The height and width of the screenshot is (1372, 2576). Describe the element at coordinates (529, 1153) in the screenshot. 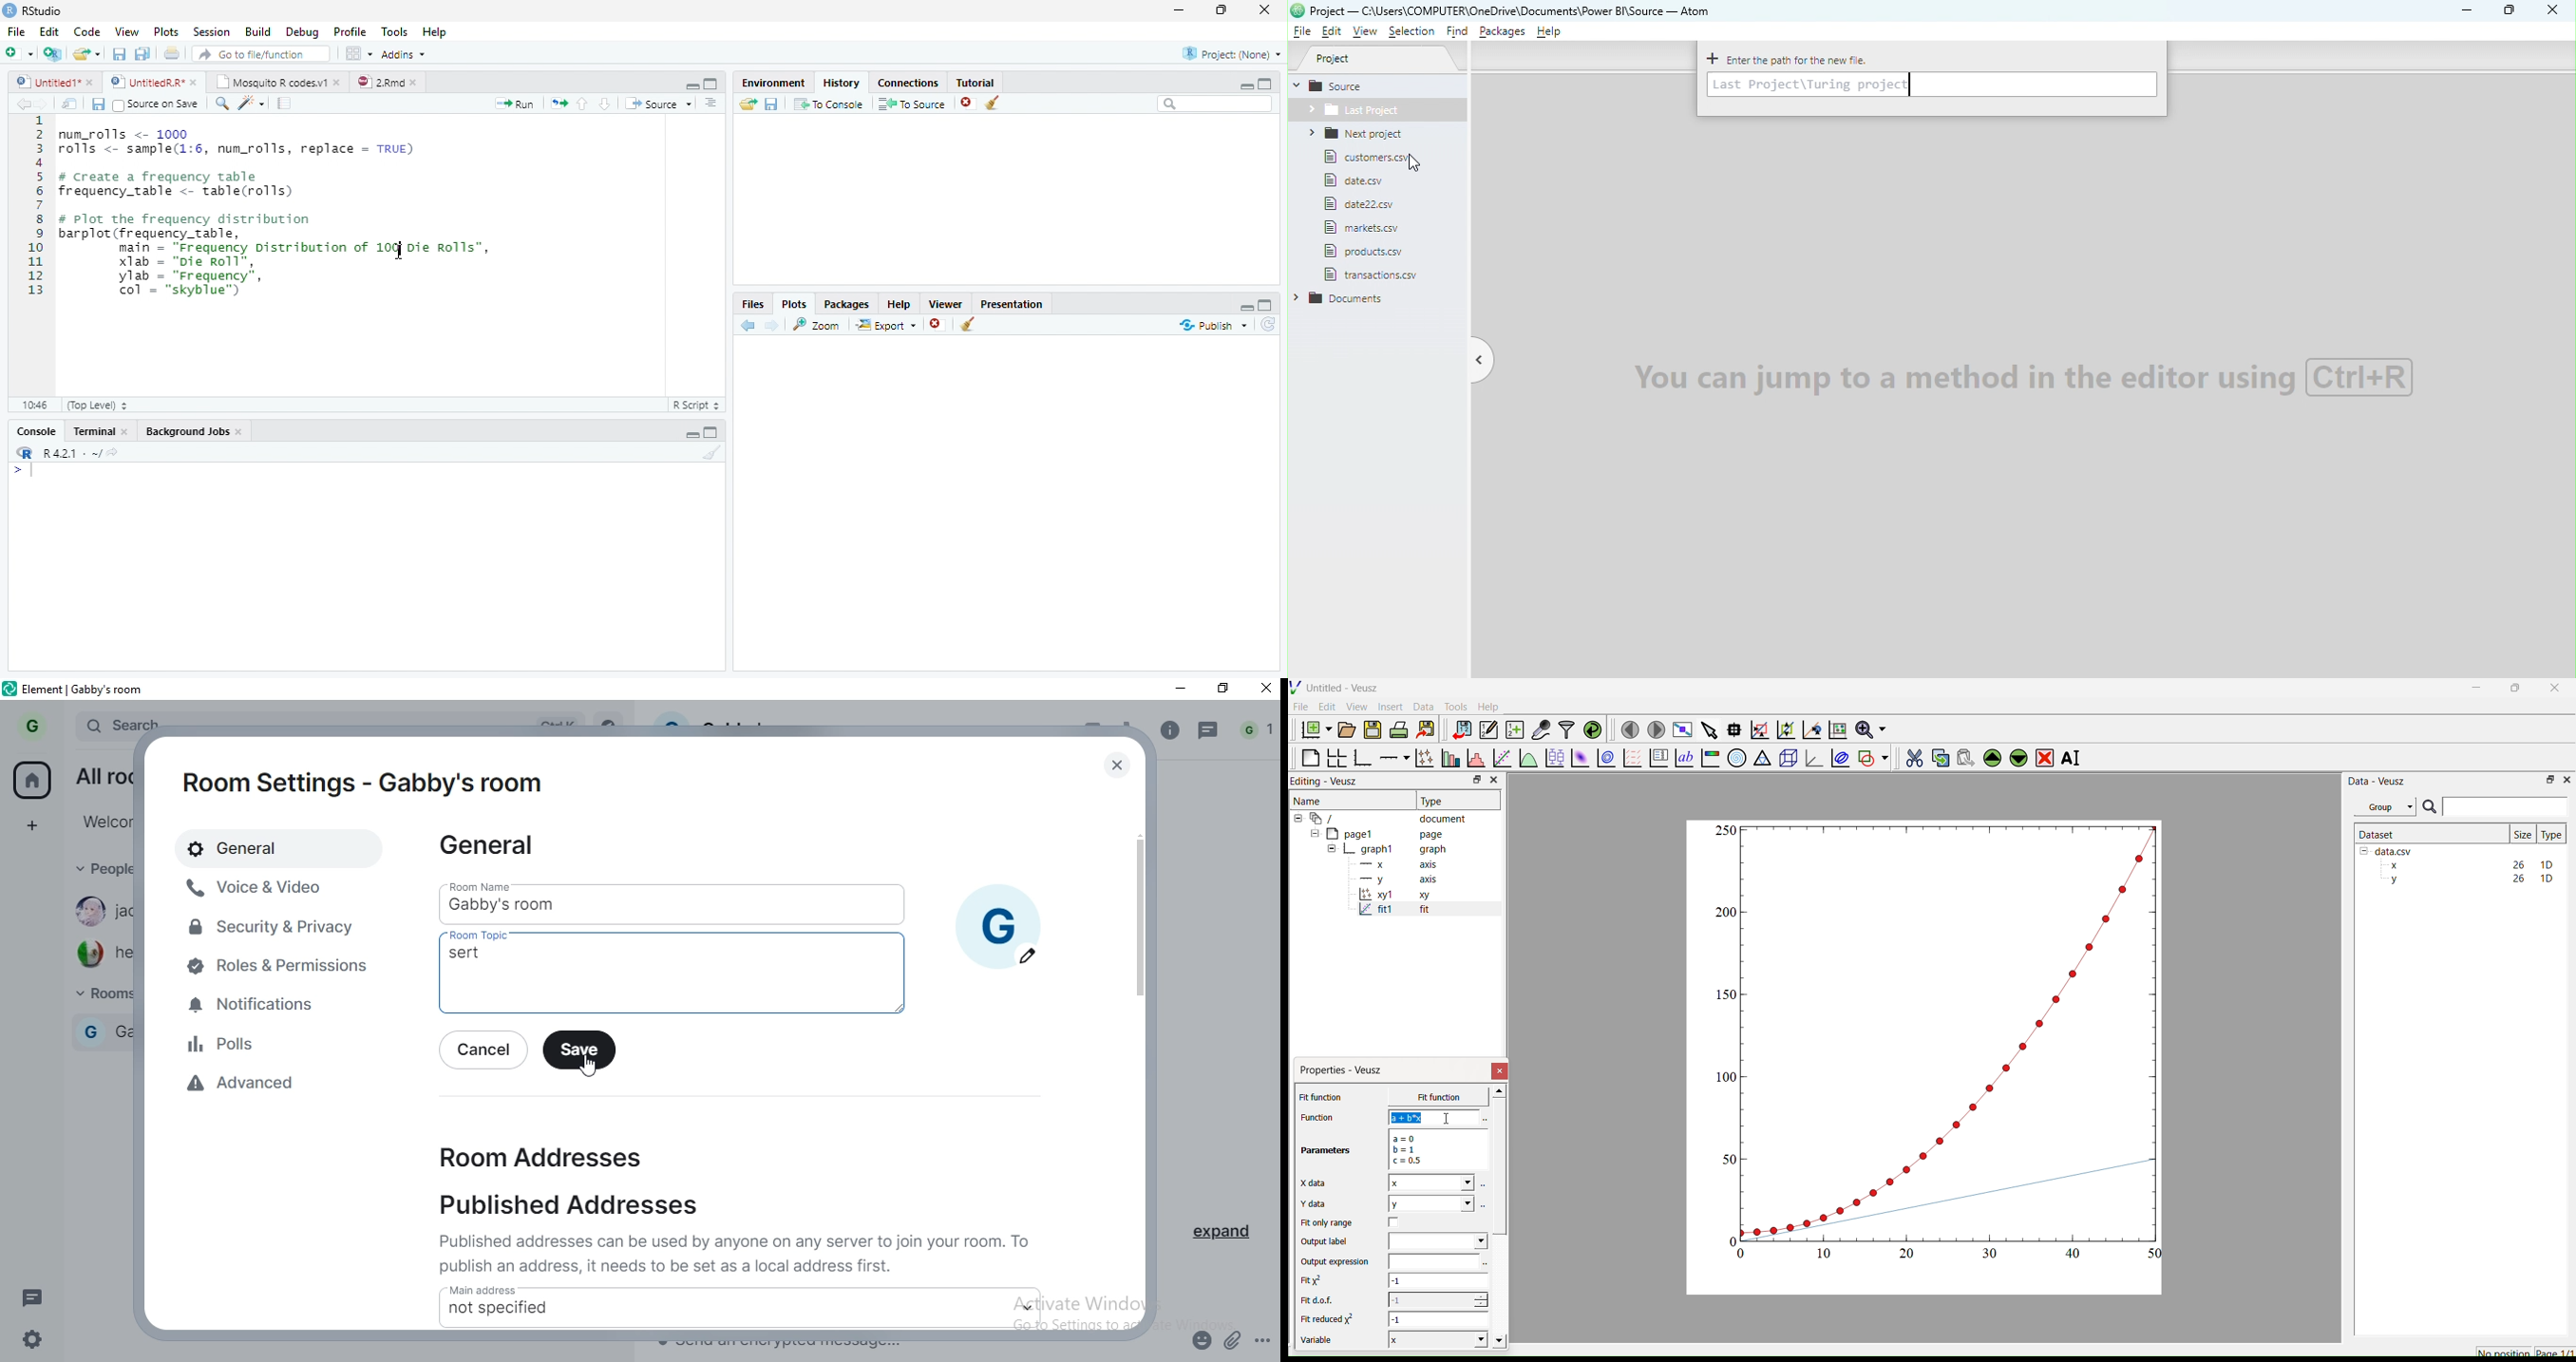

I see `room addresses` at that location.